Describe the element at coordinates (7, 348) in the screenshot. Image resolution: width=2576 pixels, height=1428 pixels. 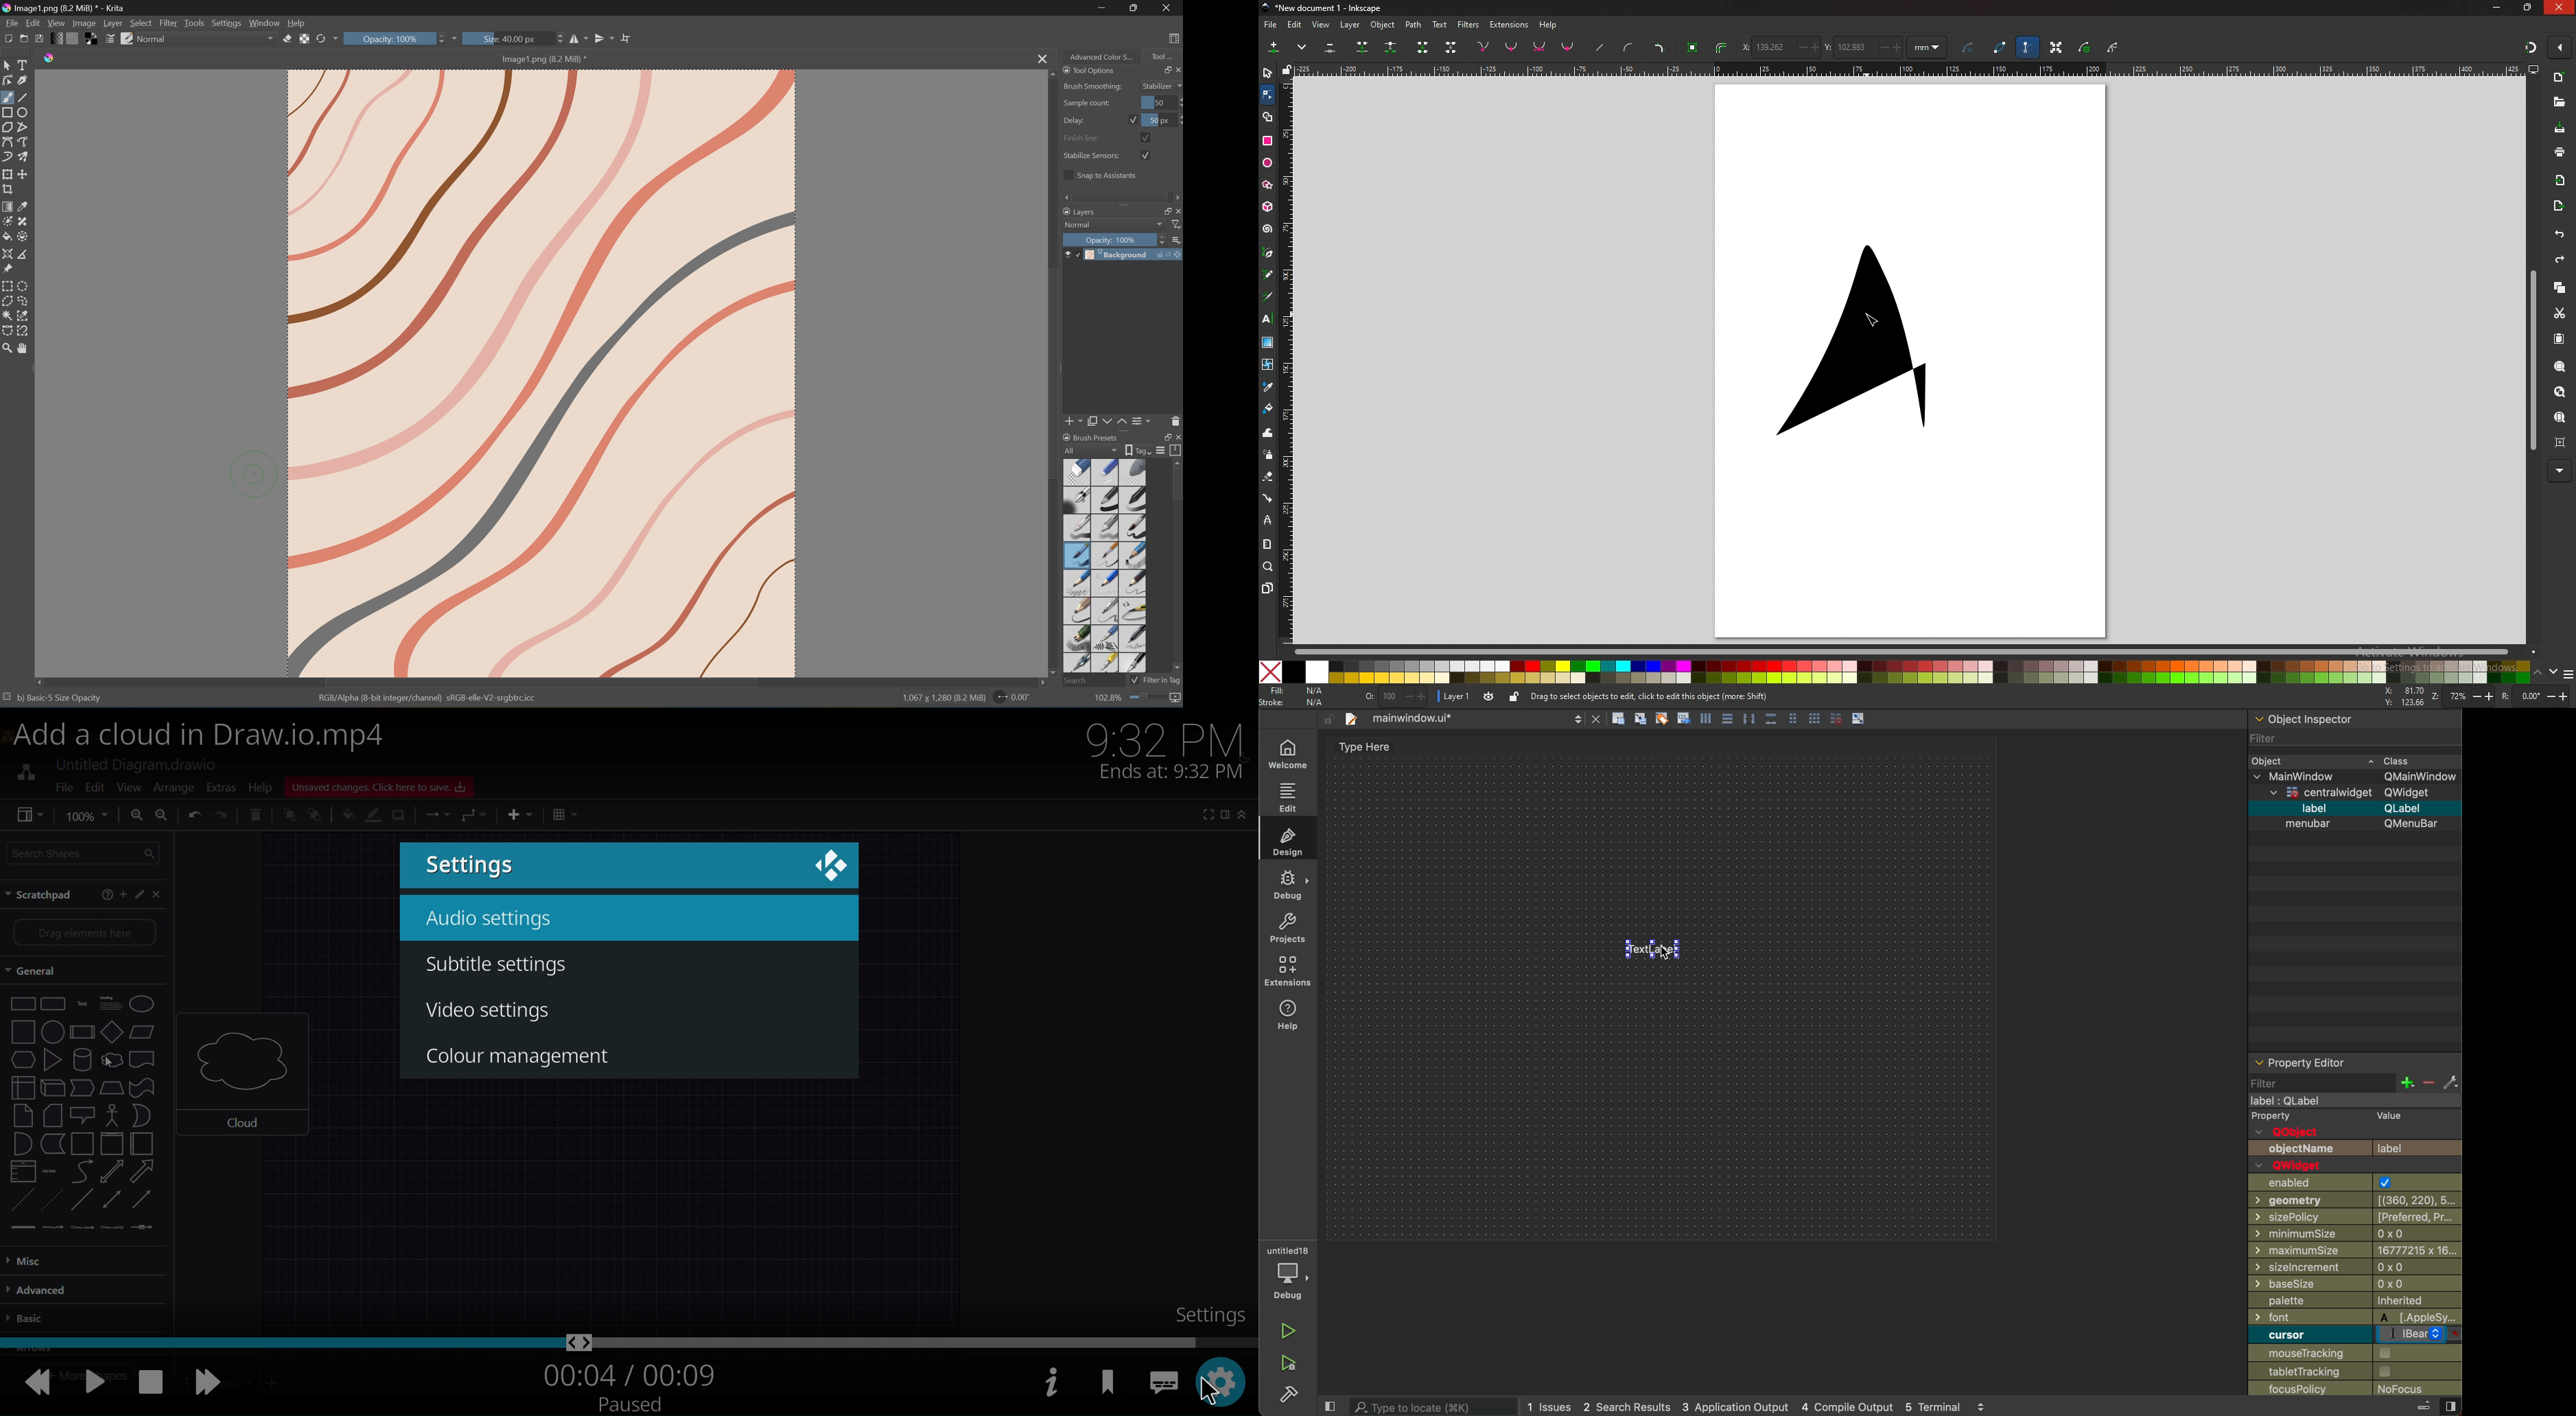
I see `Zoom tool` at that location.